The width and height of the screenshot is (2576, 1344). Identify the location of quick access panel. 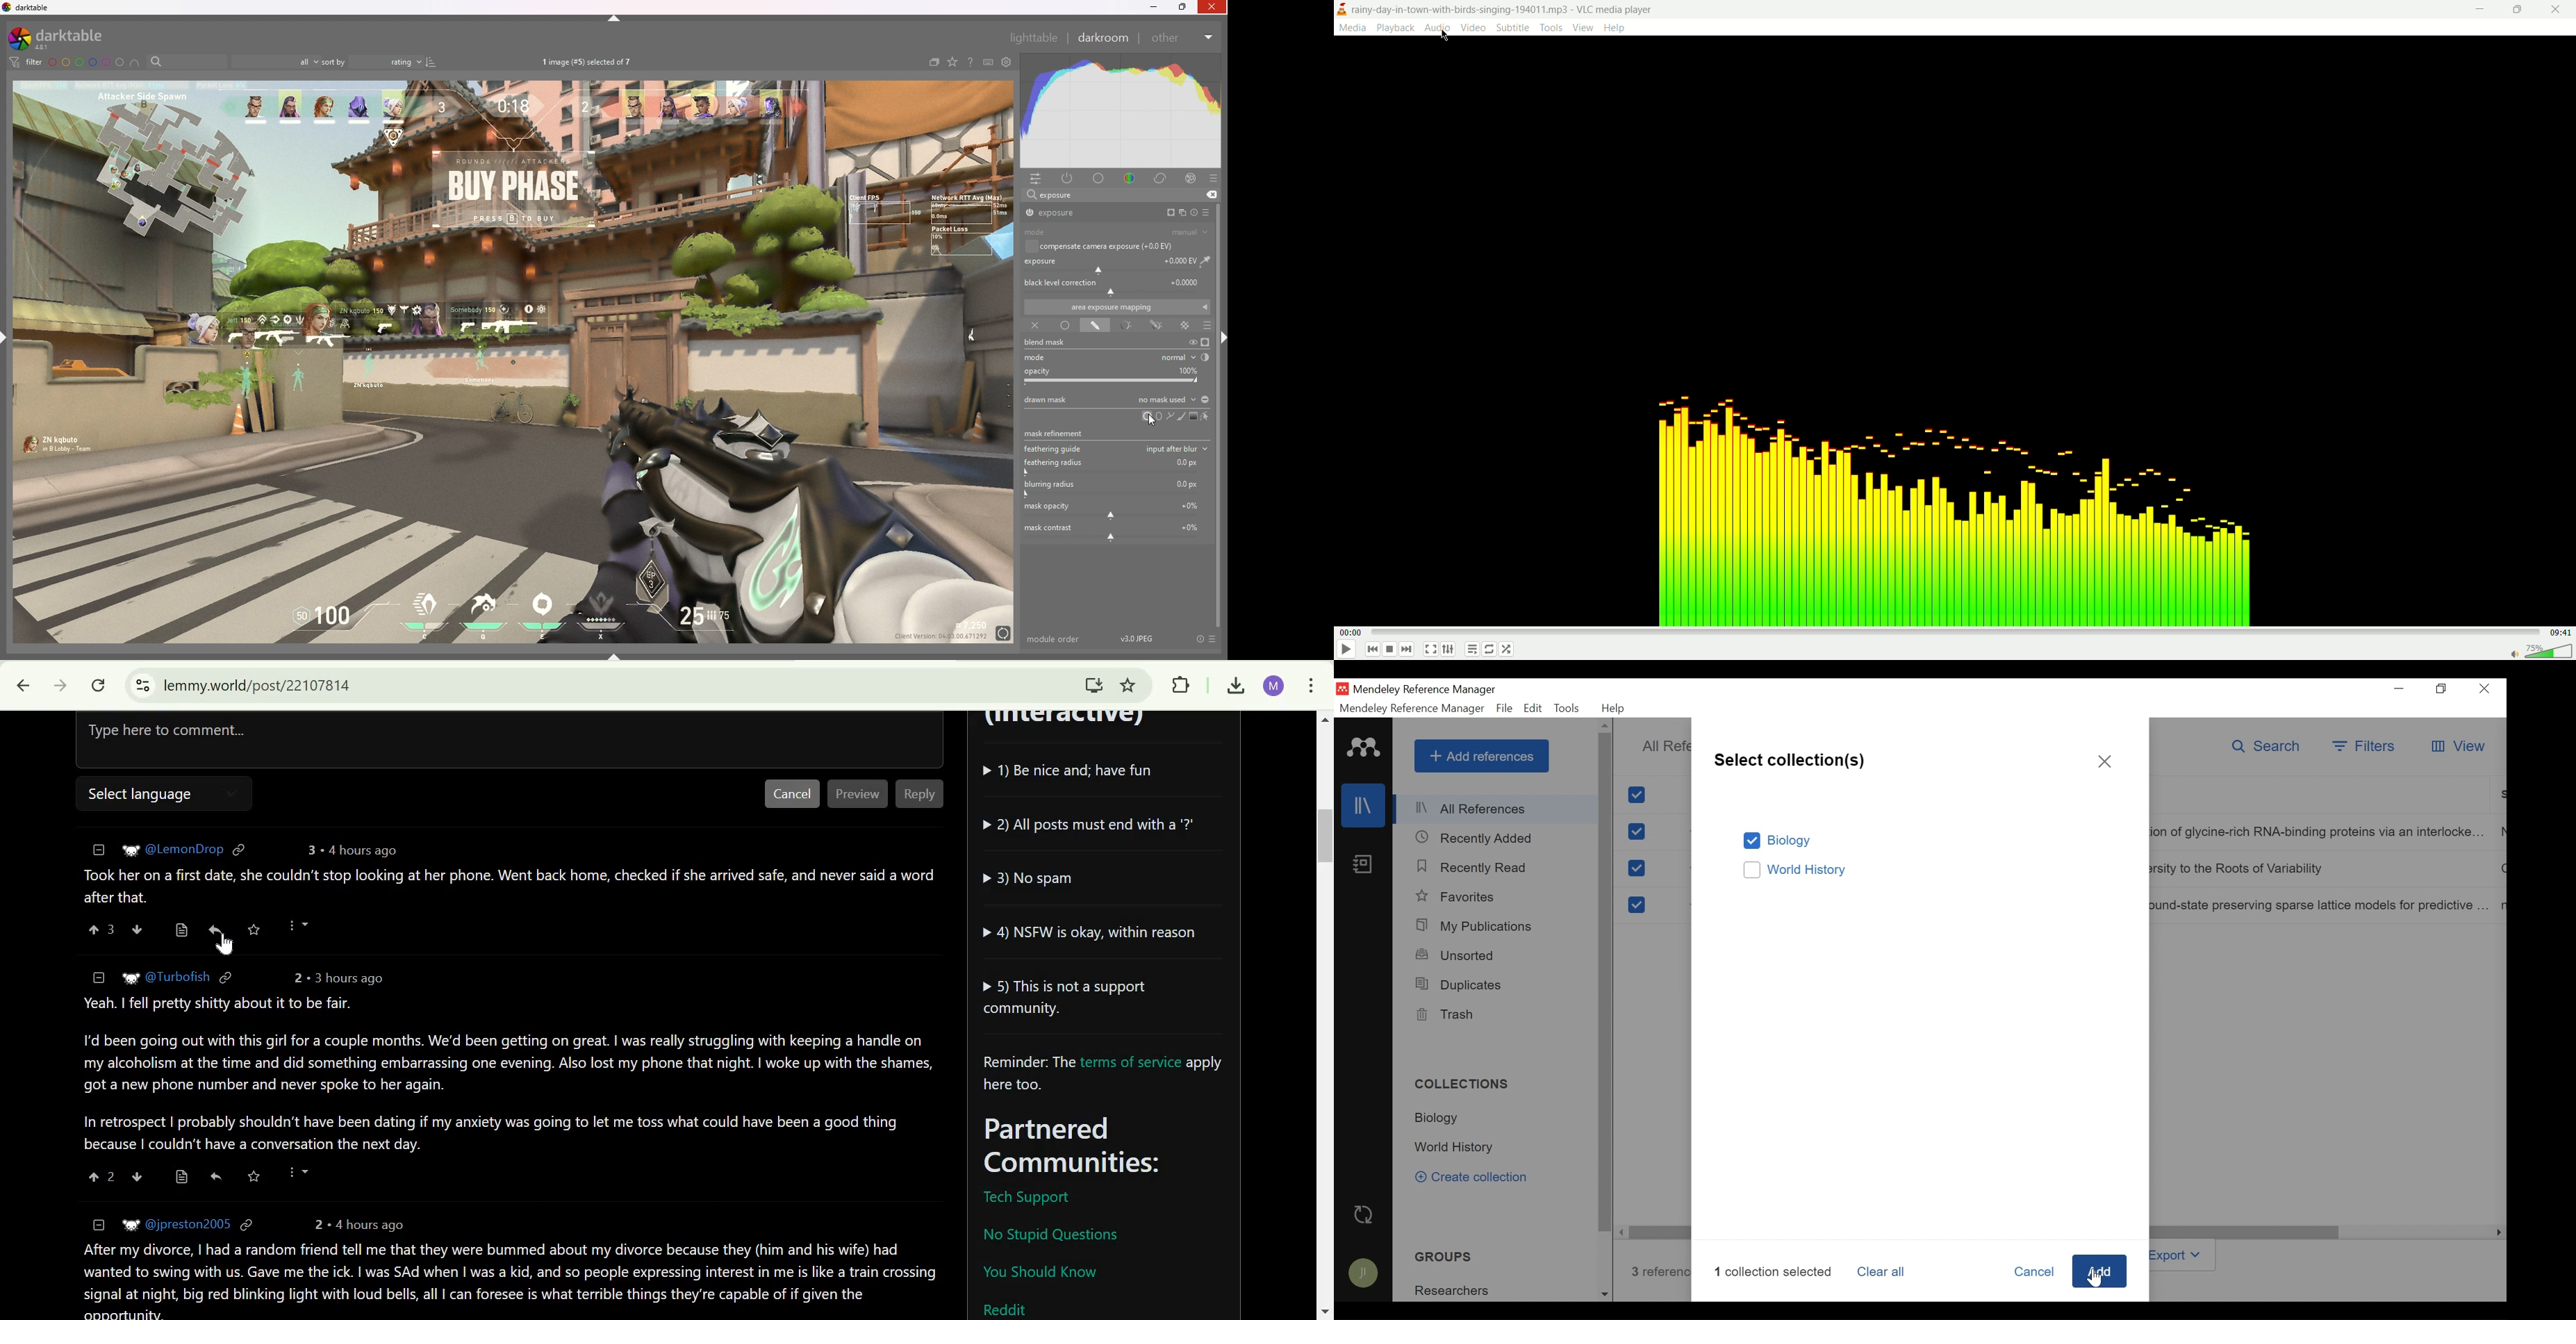
(1039, 179).